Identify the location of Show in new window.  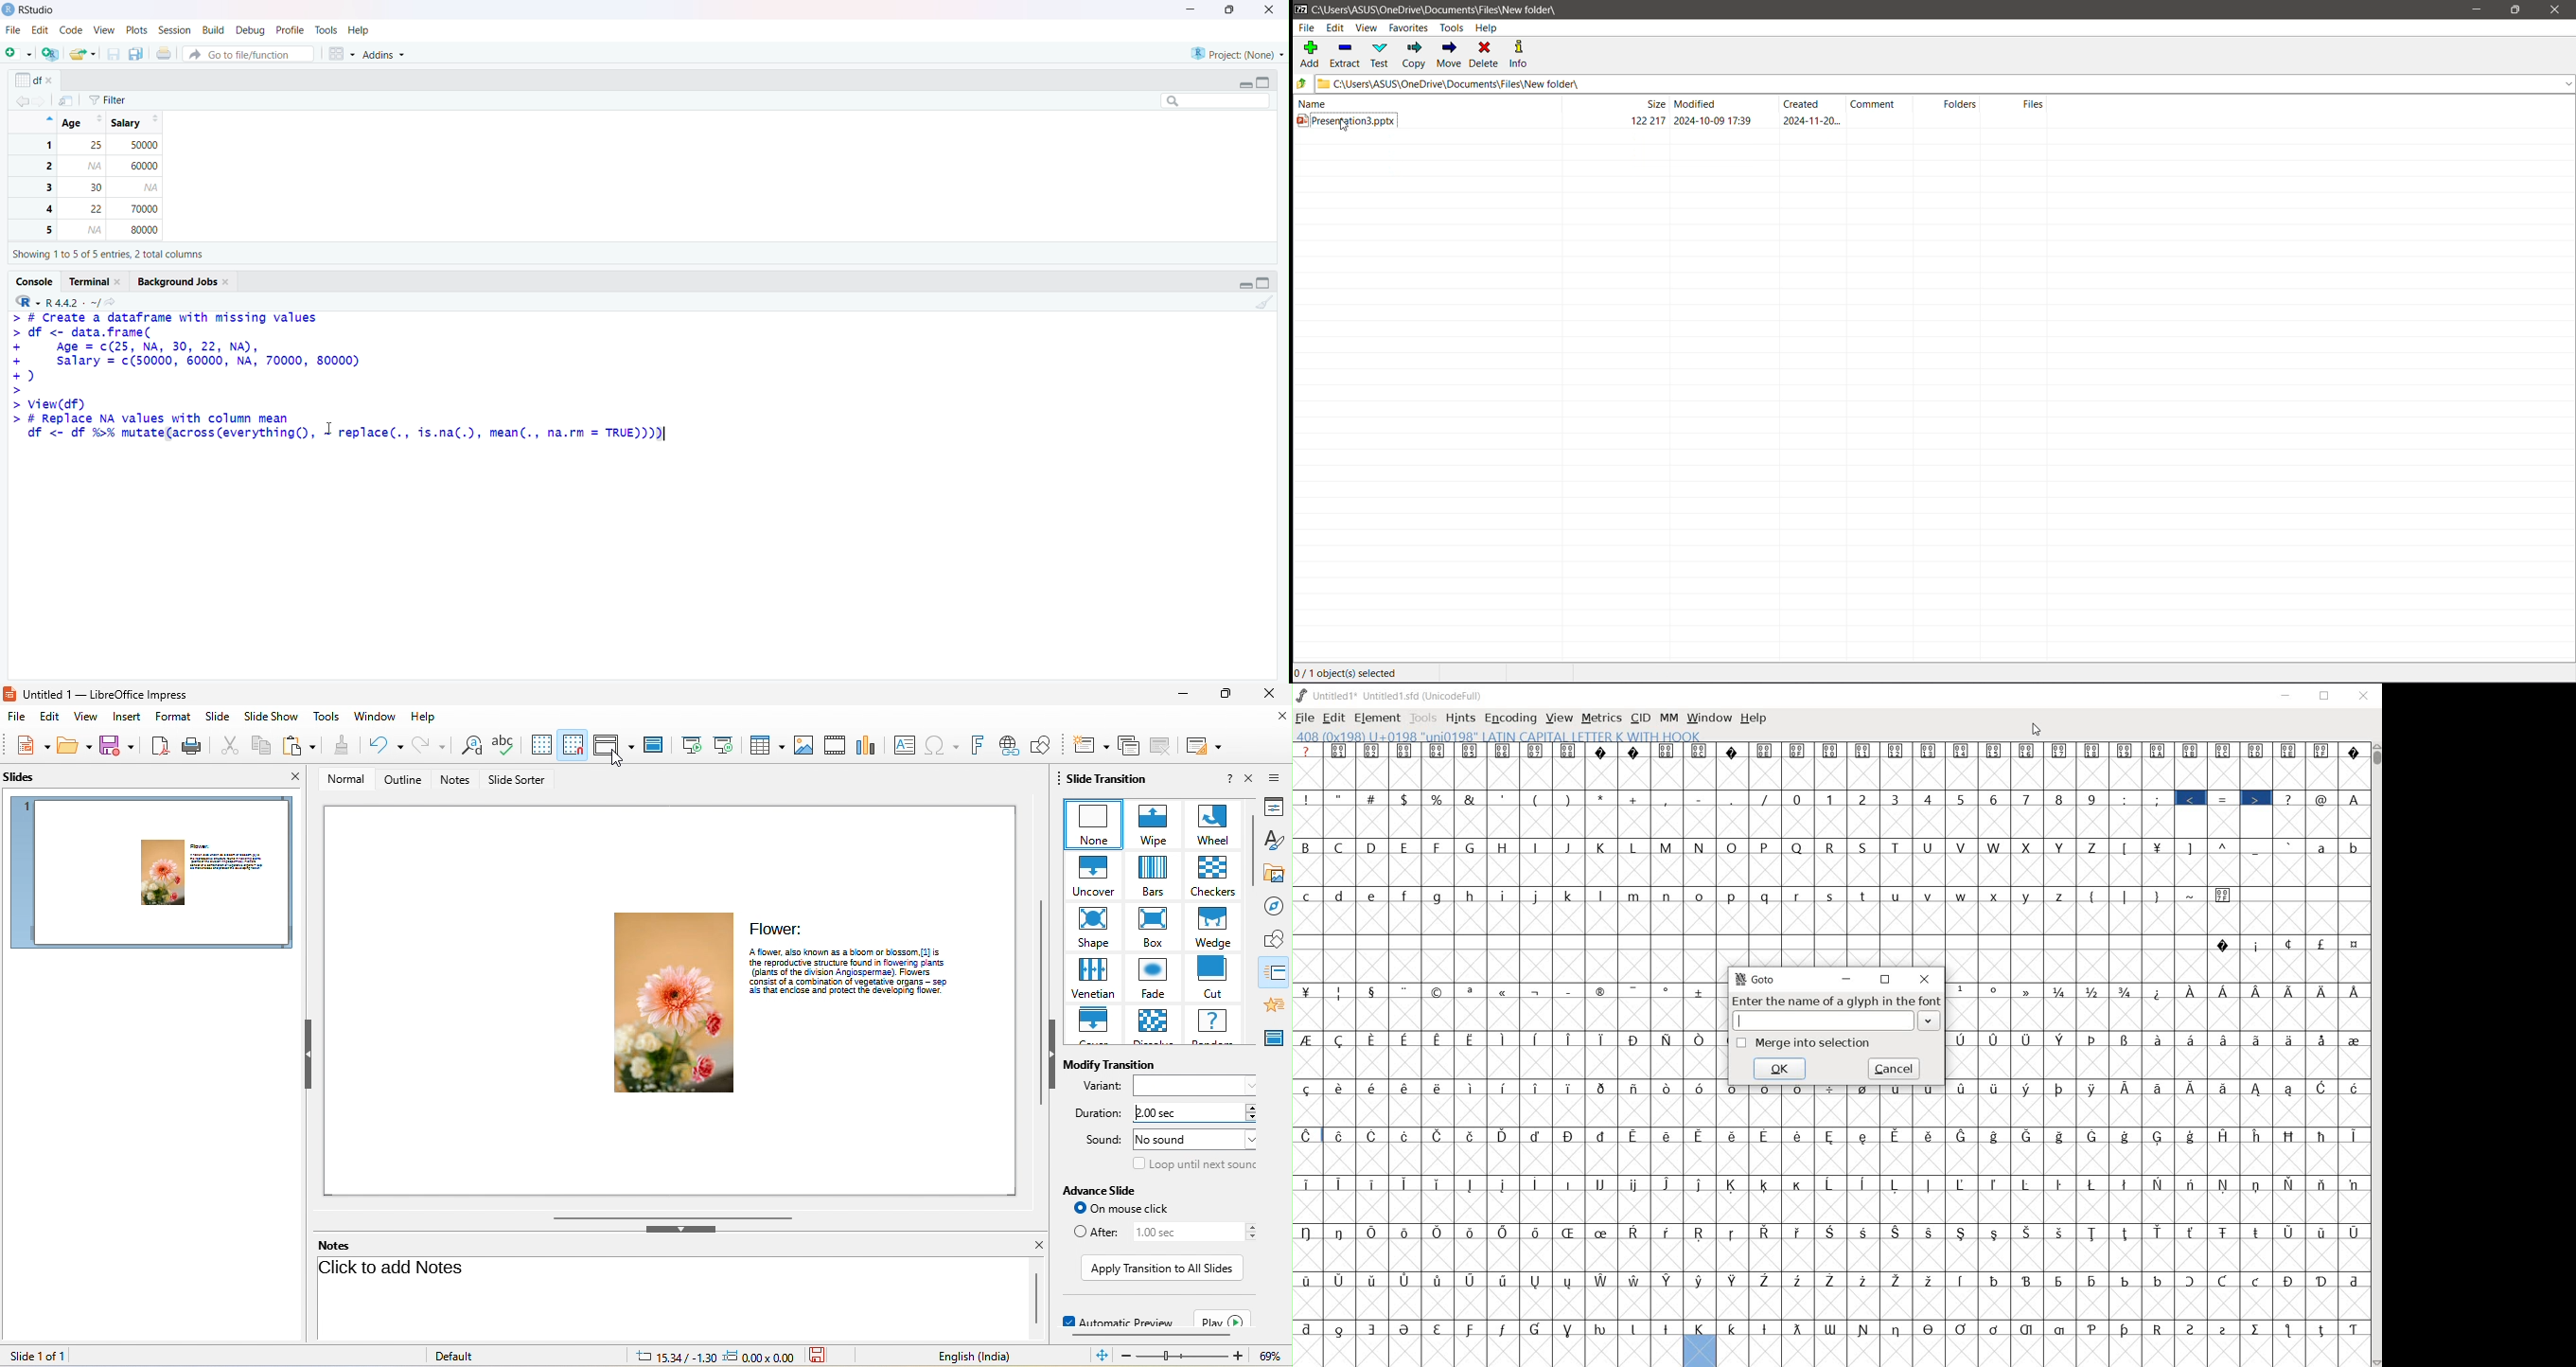
(71, 100).